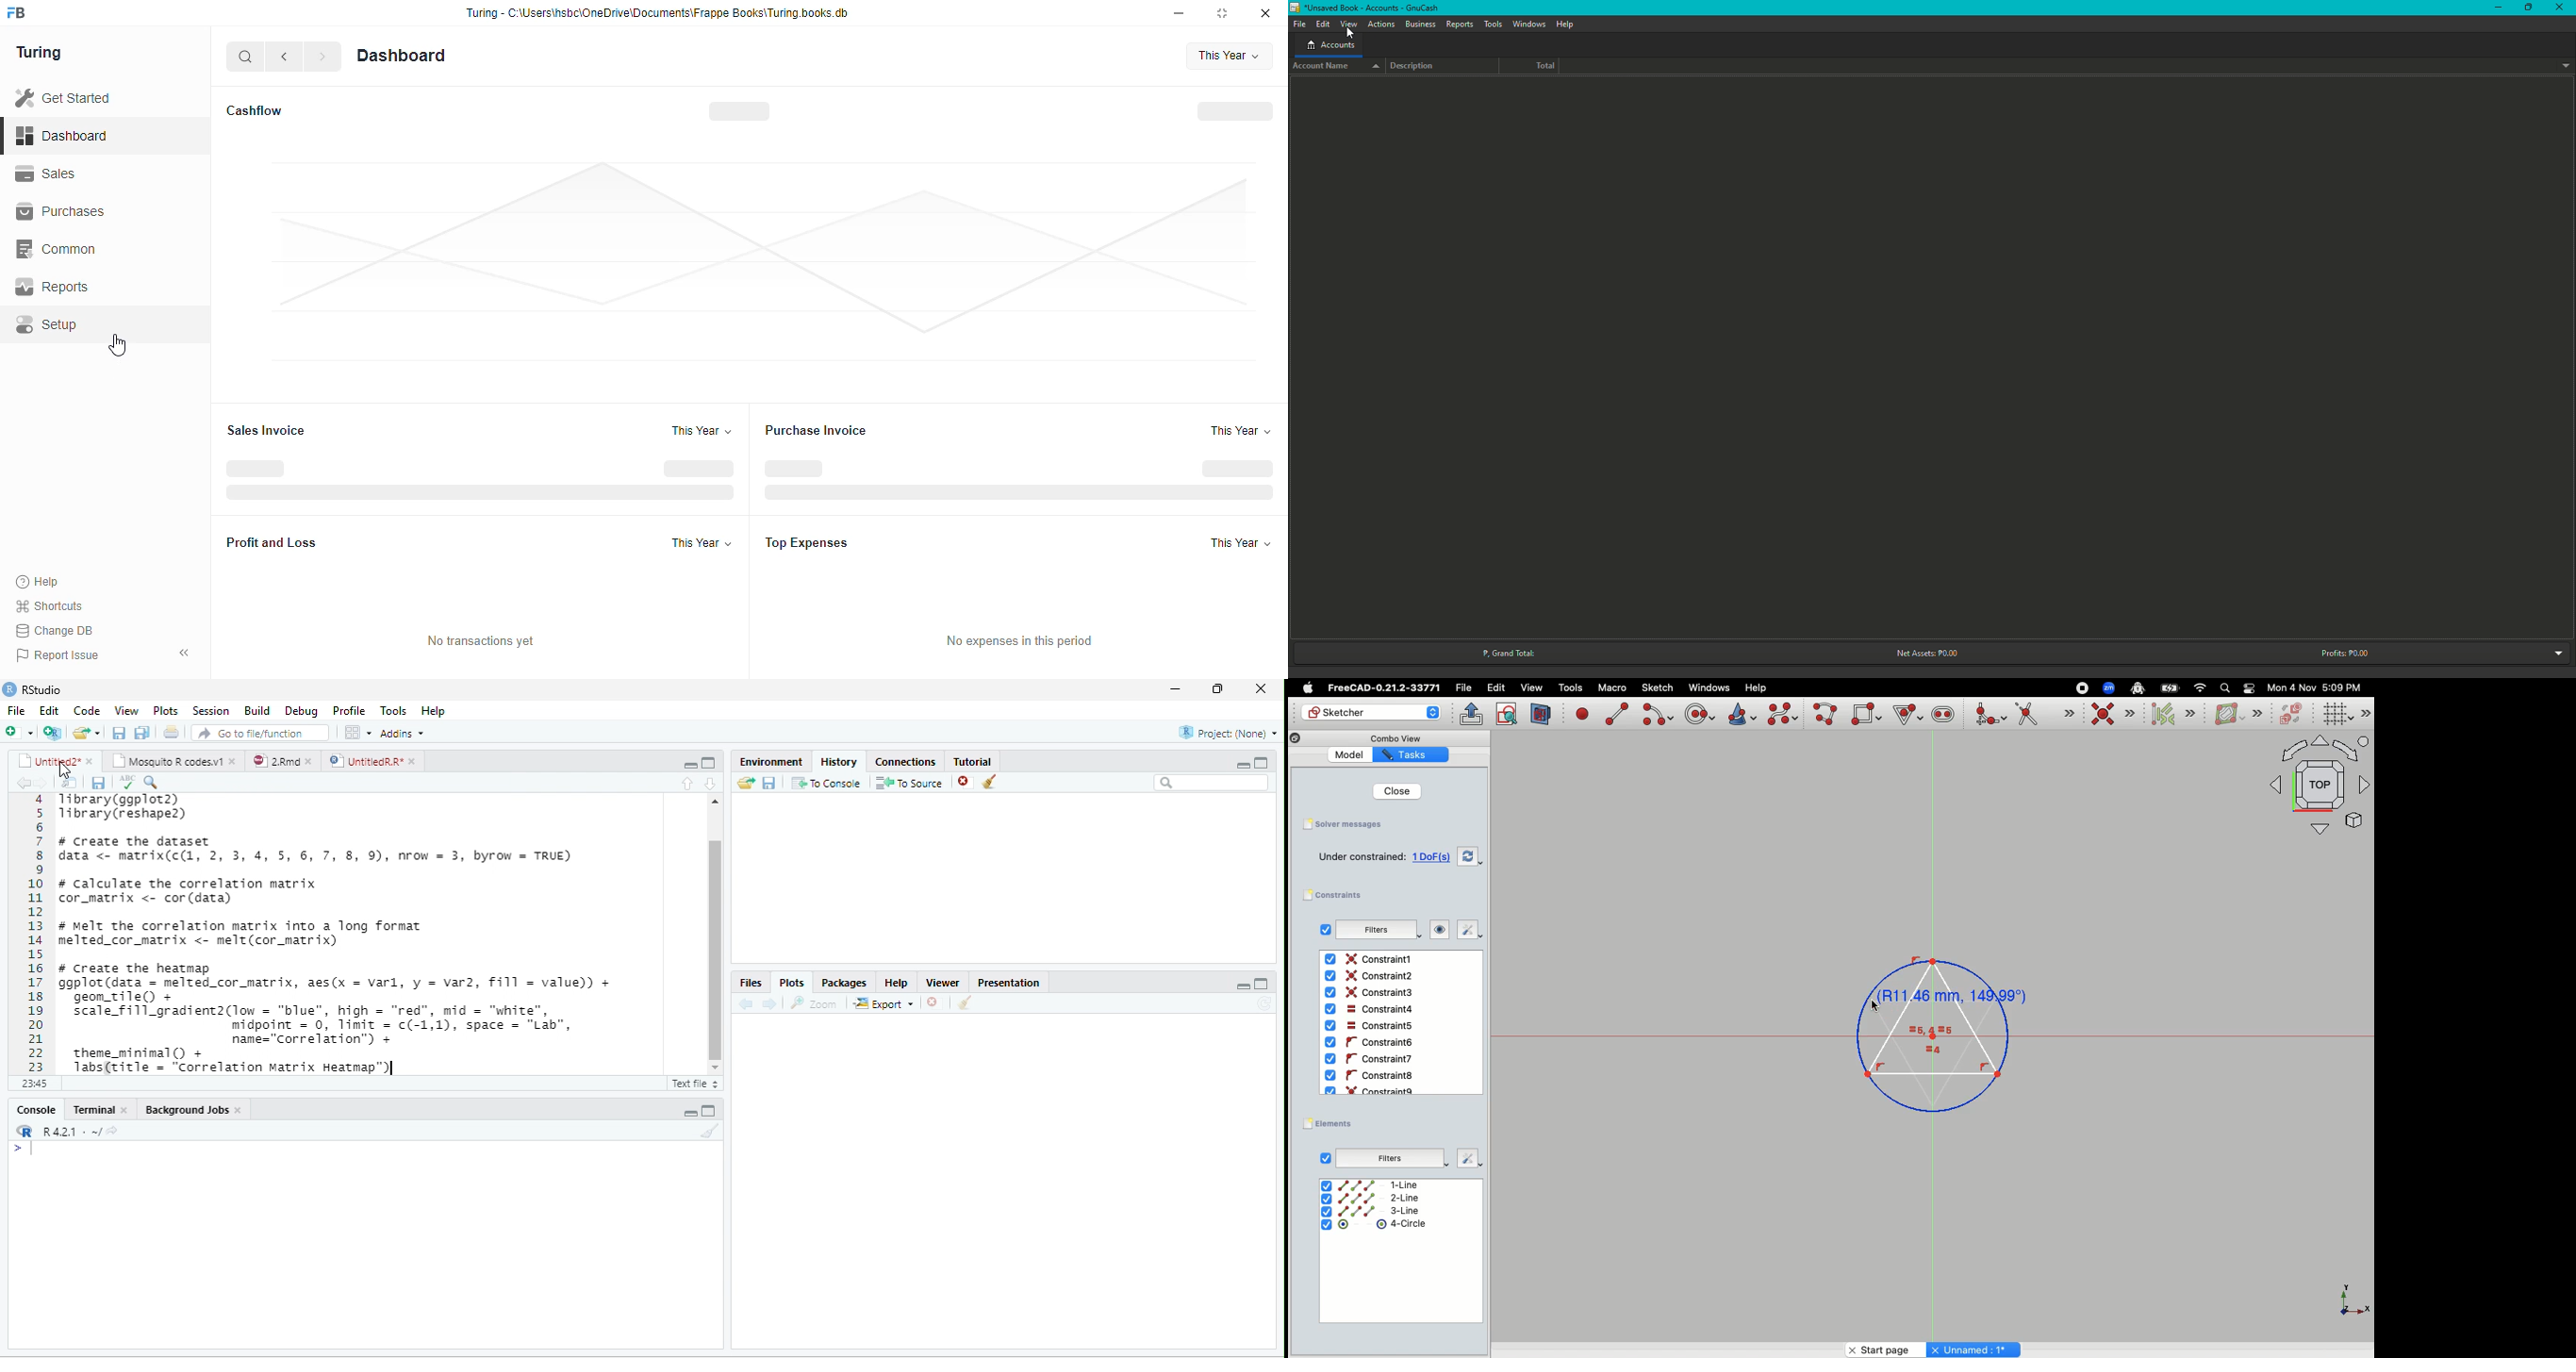  What do you see at coordinates (211, 710) in the screenshot?
I see `session` at bounding box center [211, 710].